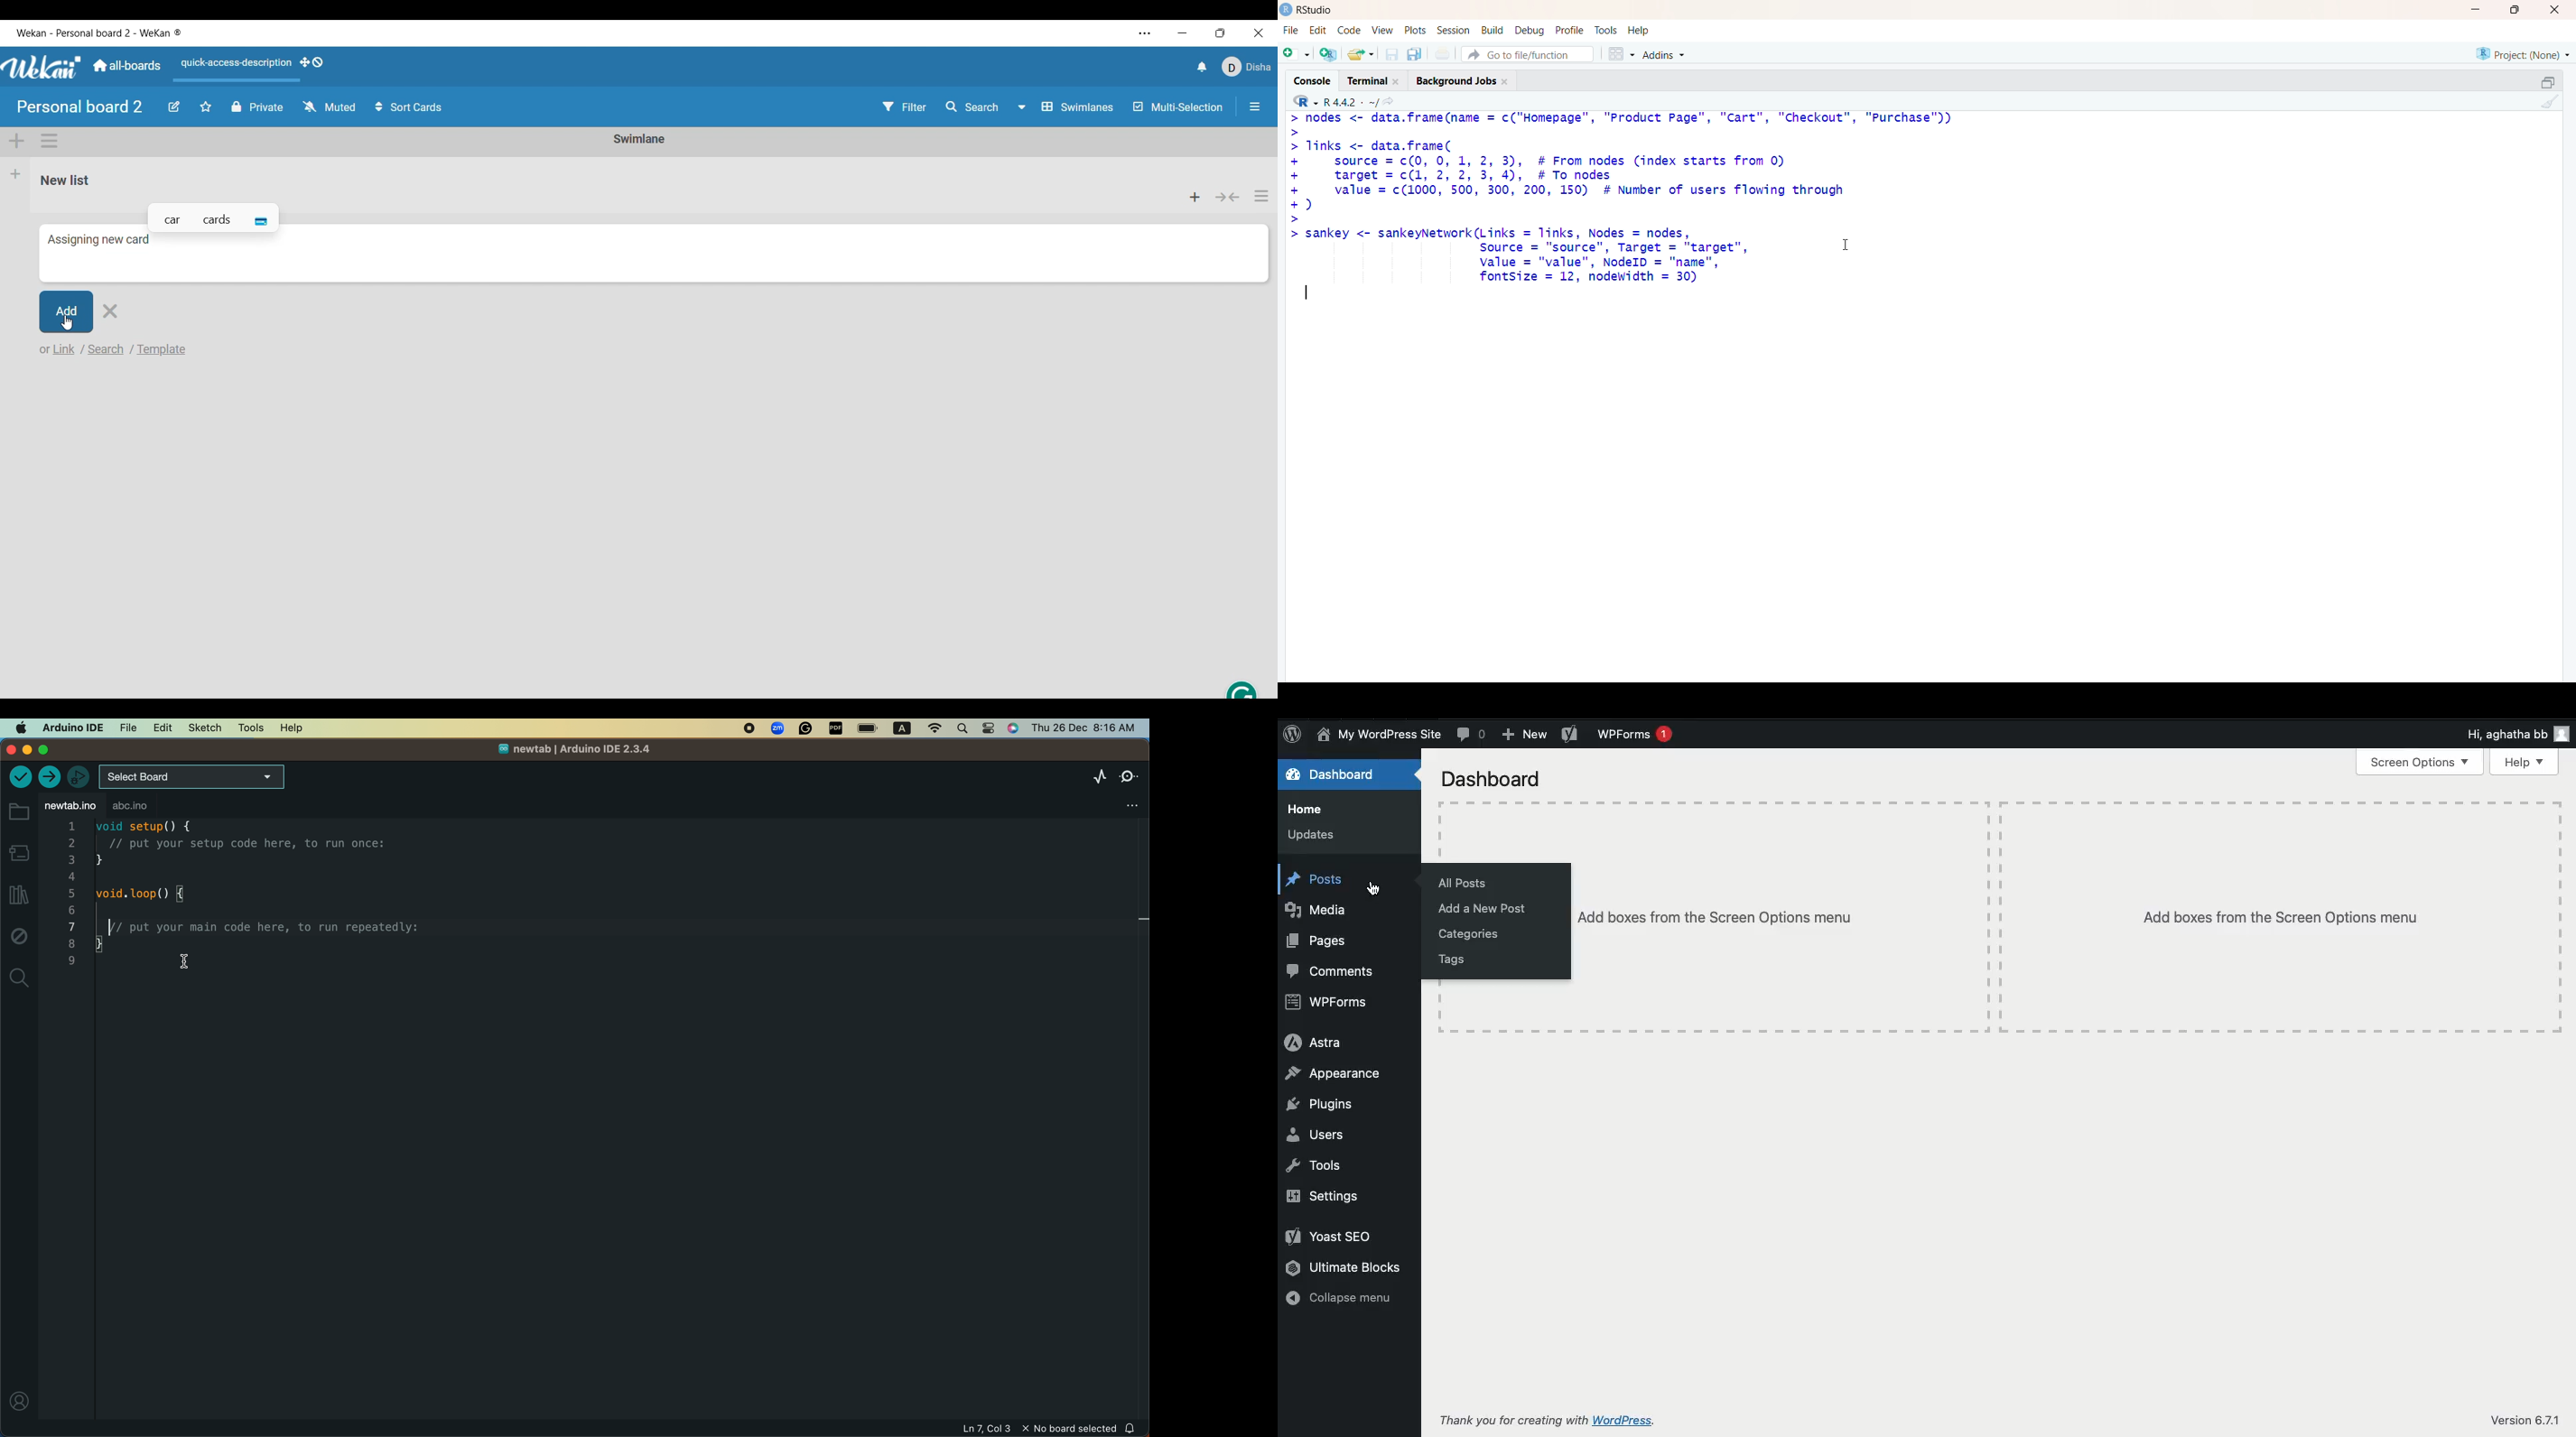 The image size is (2576, 1456). I want to click on debug, so click(1528, 30).